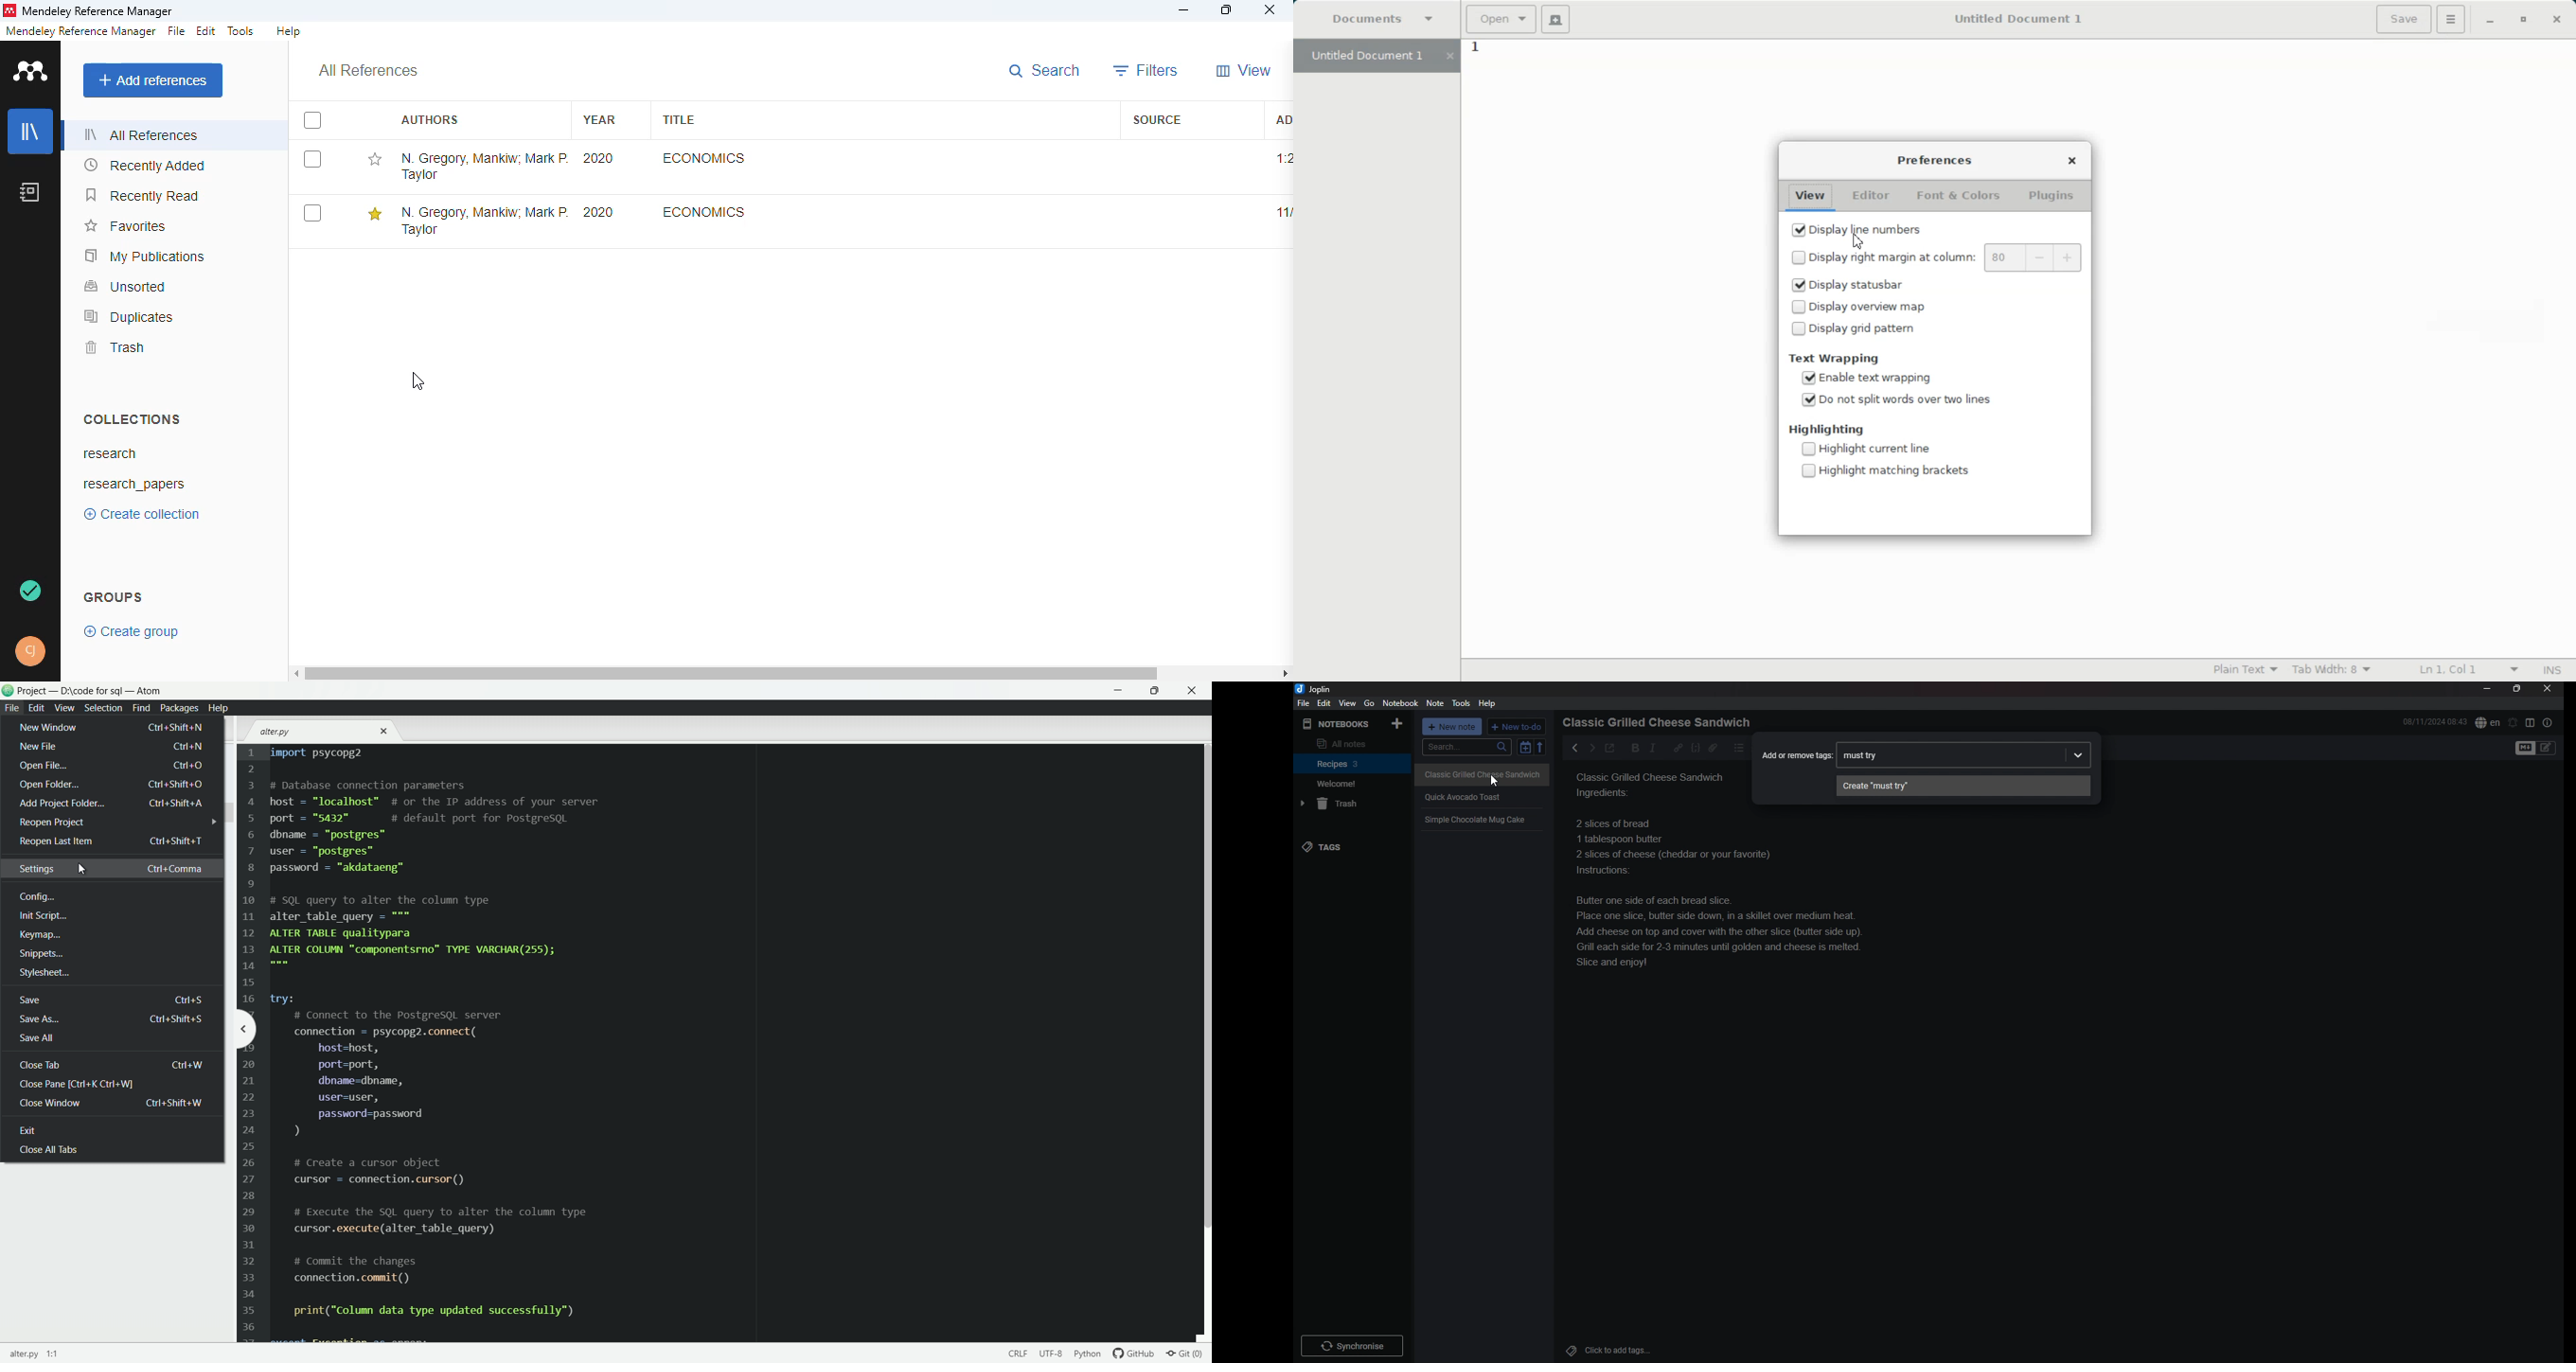 This screenshot has height=1372, width=2576. What do you see at coordinates (1270, 10) in the screenshot?
I see `close` at bounding box center [1270, 10].